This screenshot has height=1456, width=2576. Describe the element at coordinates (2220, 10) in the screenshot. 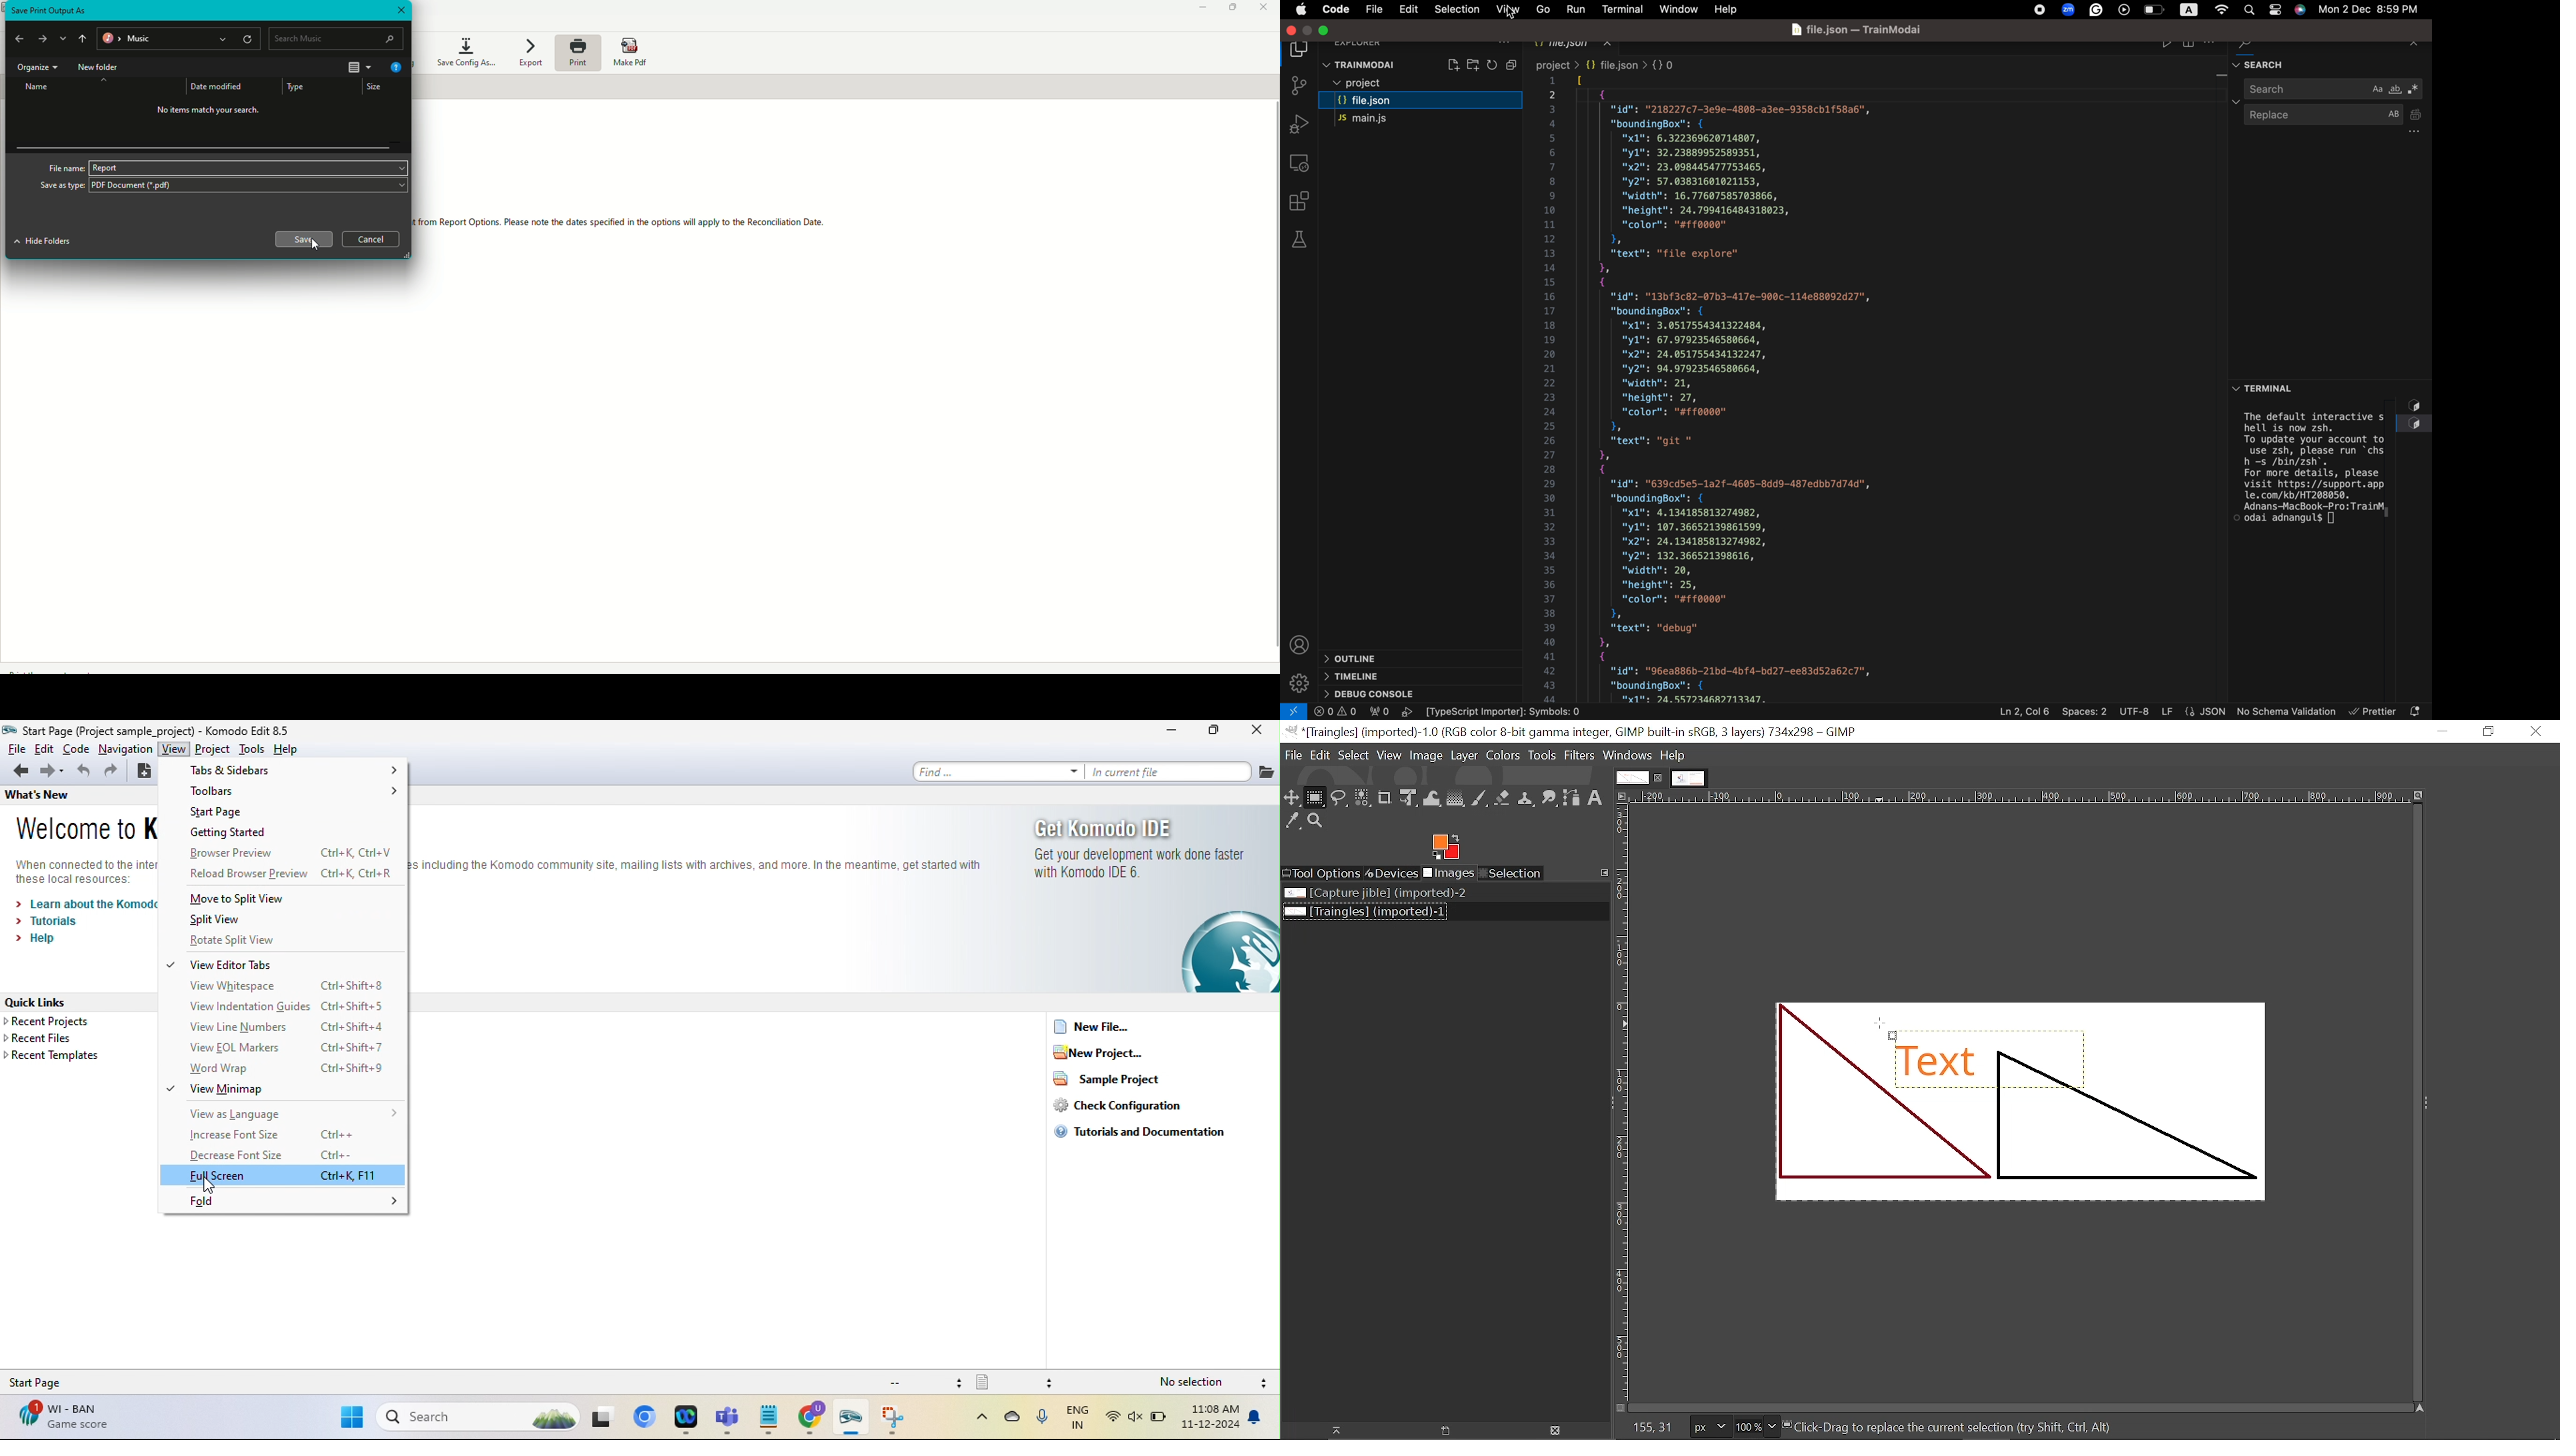

I see `global settings` at that location.